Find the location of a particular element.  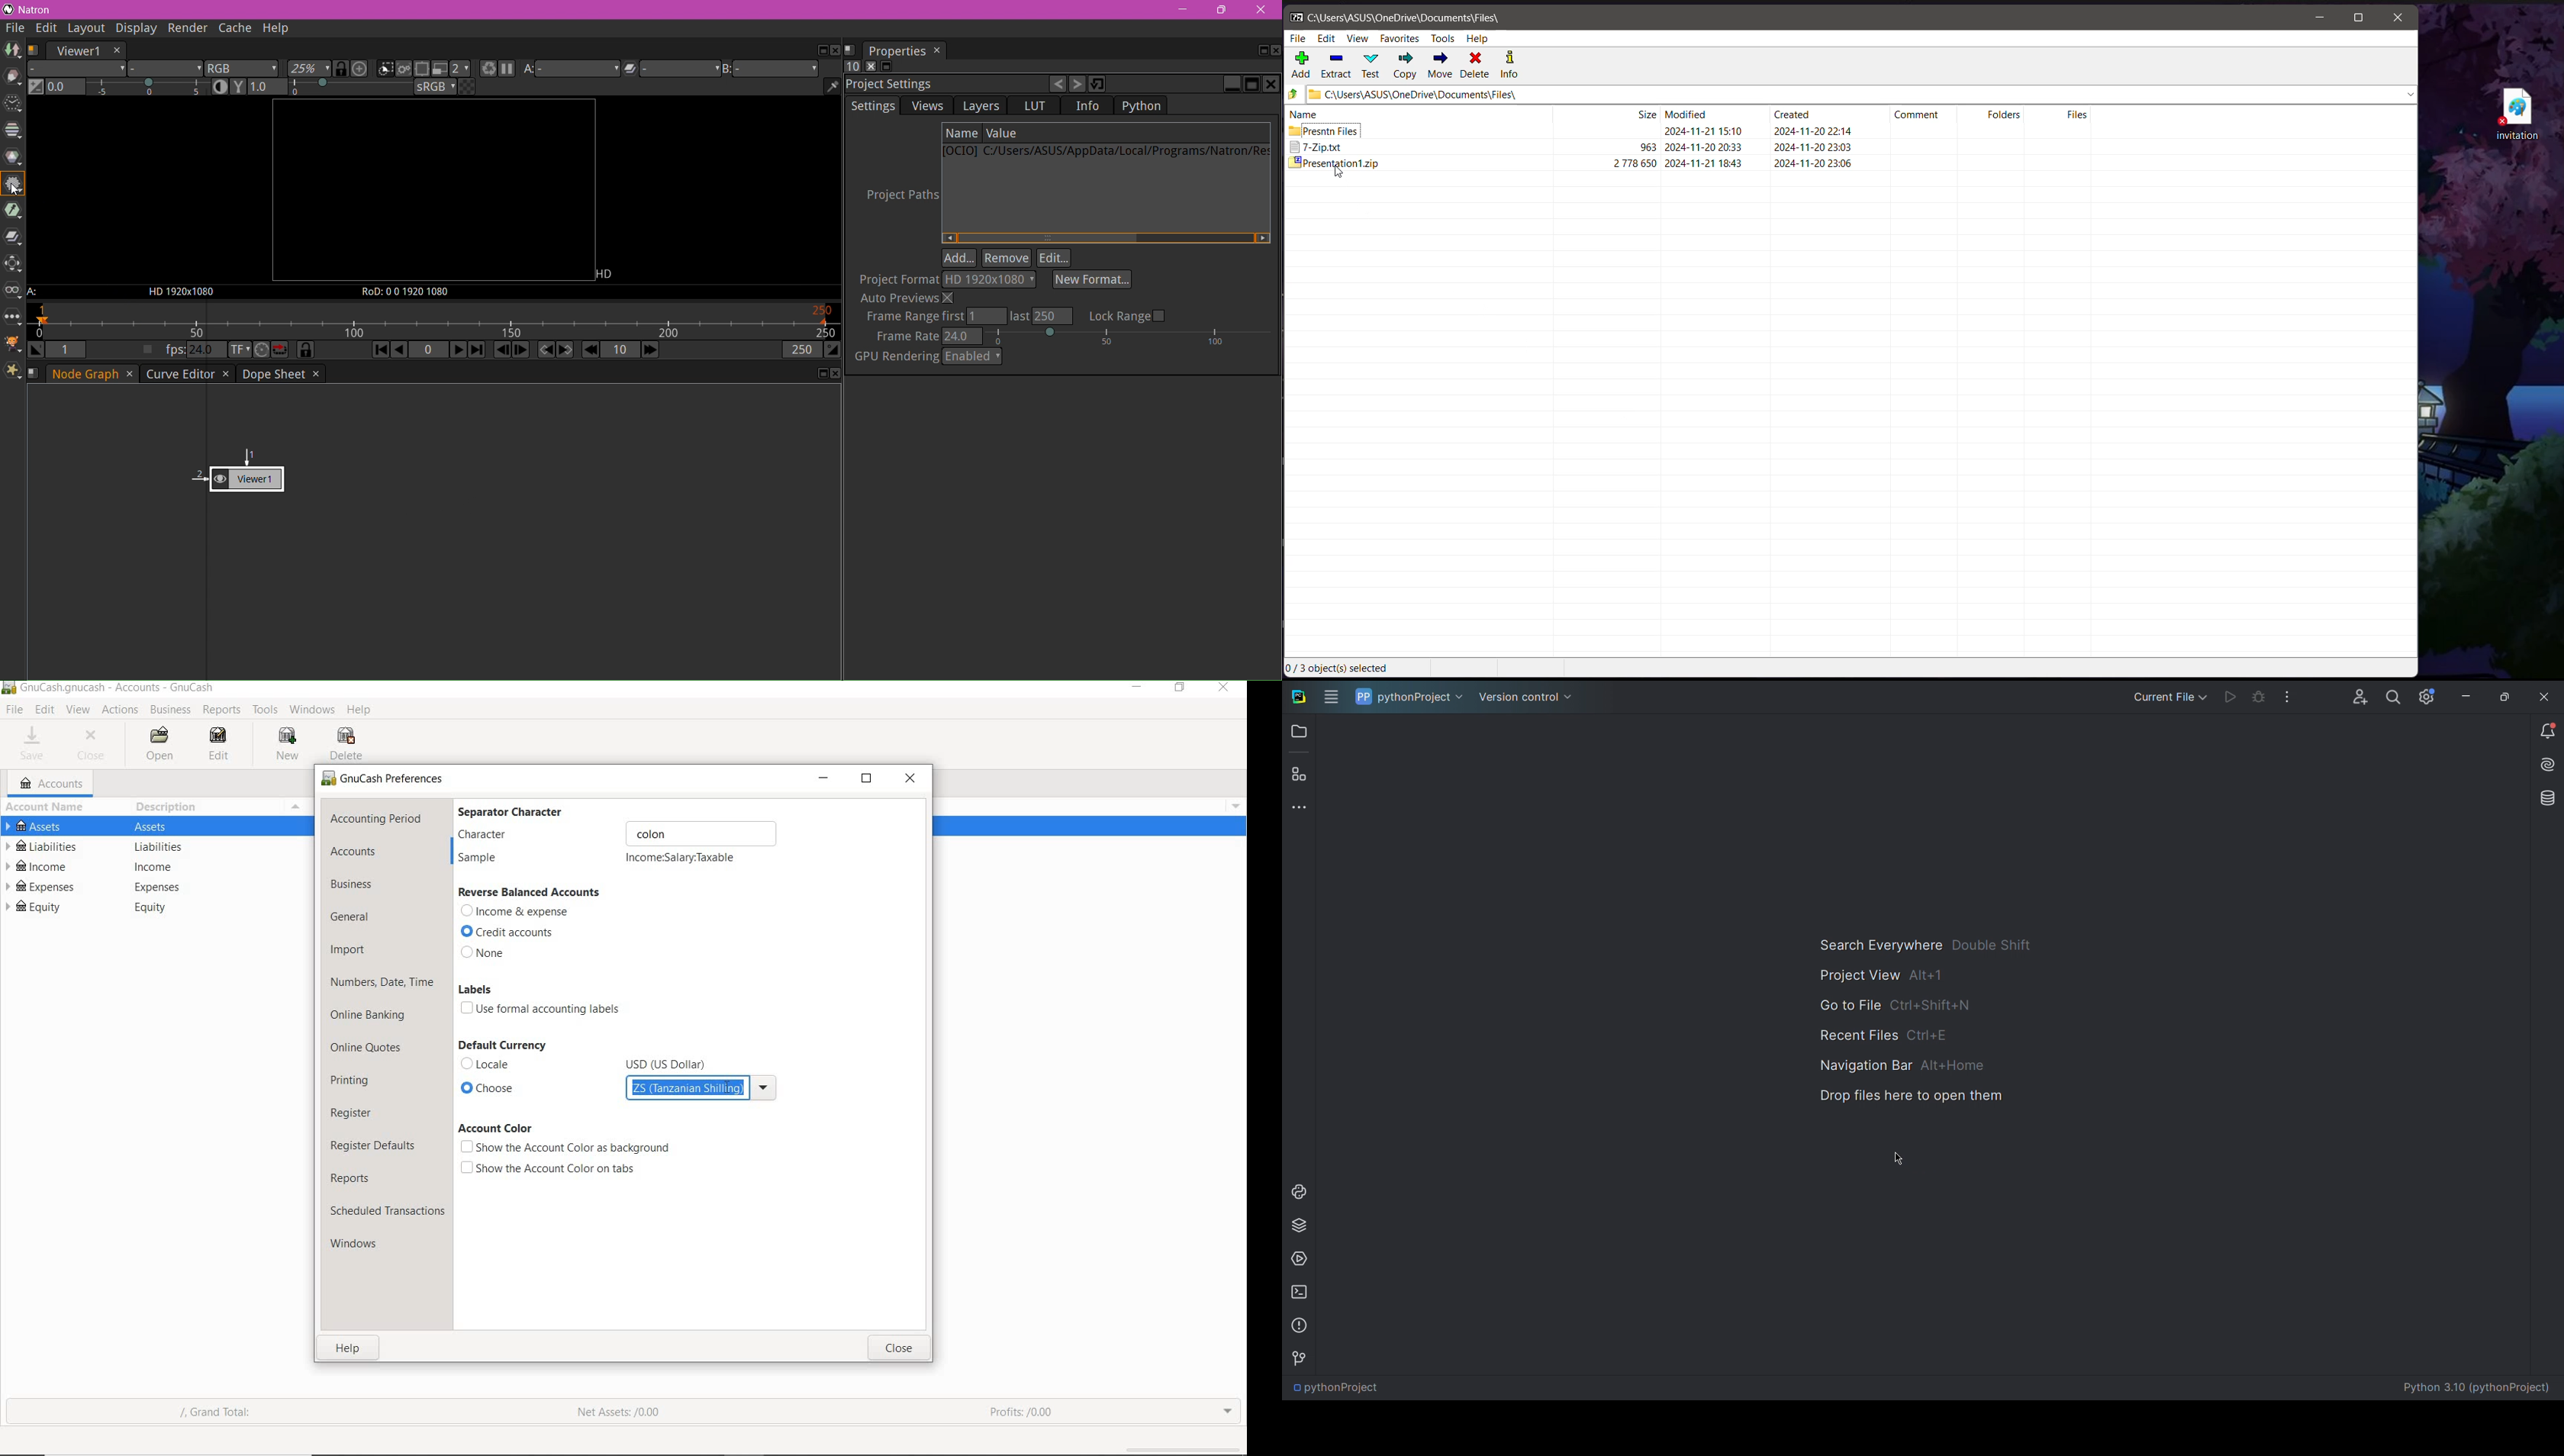

 is located at coordinates (156, 911).